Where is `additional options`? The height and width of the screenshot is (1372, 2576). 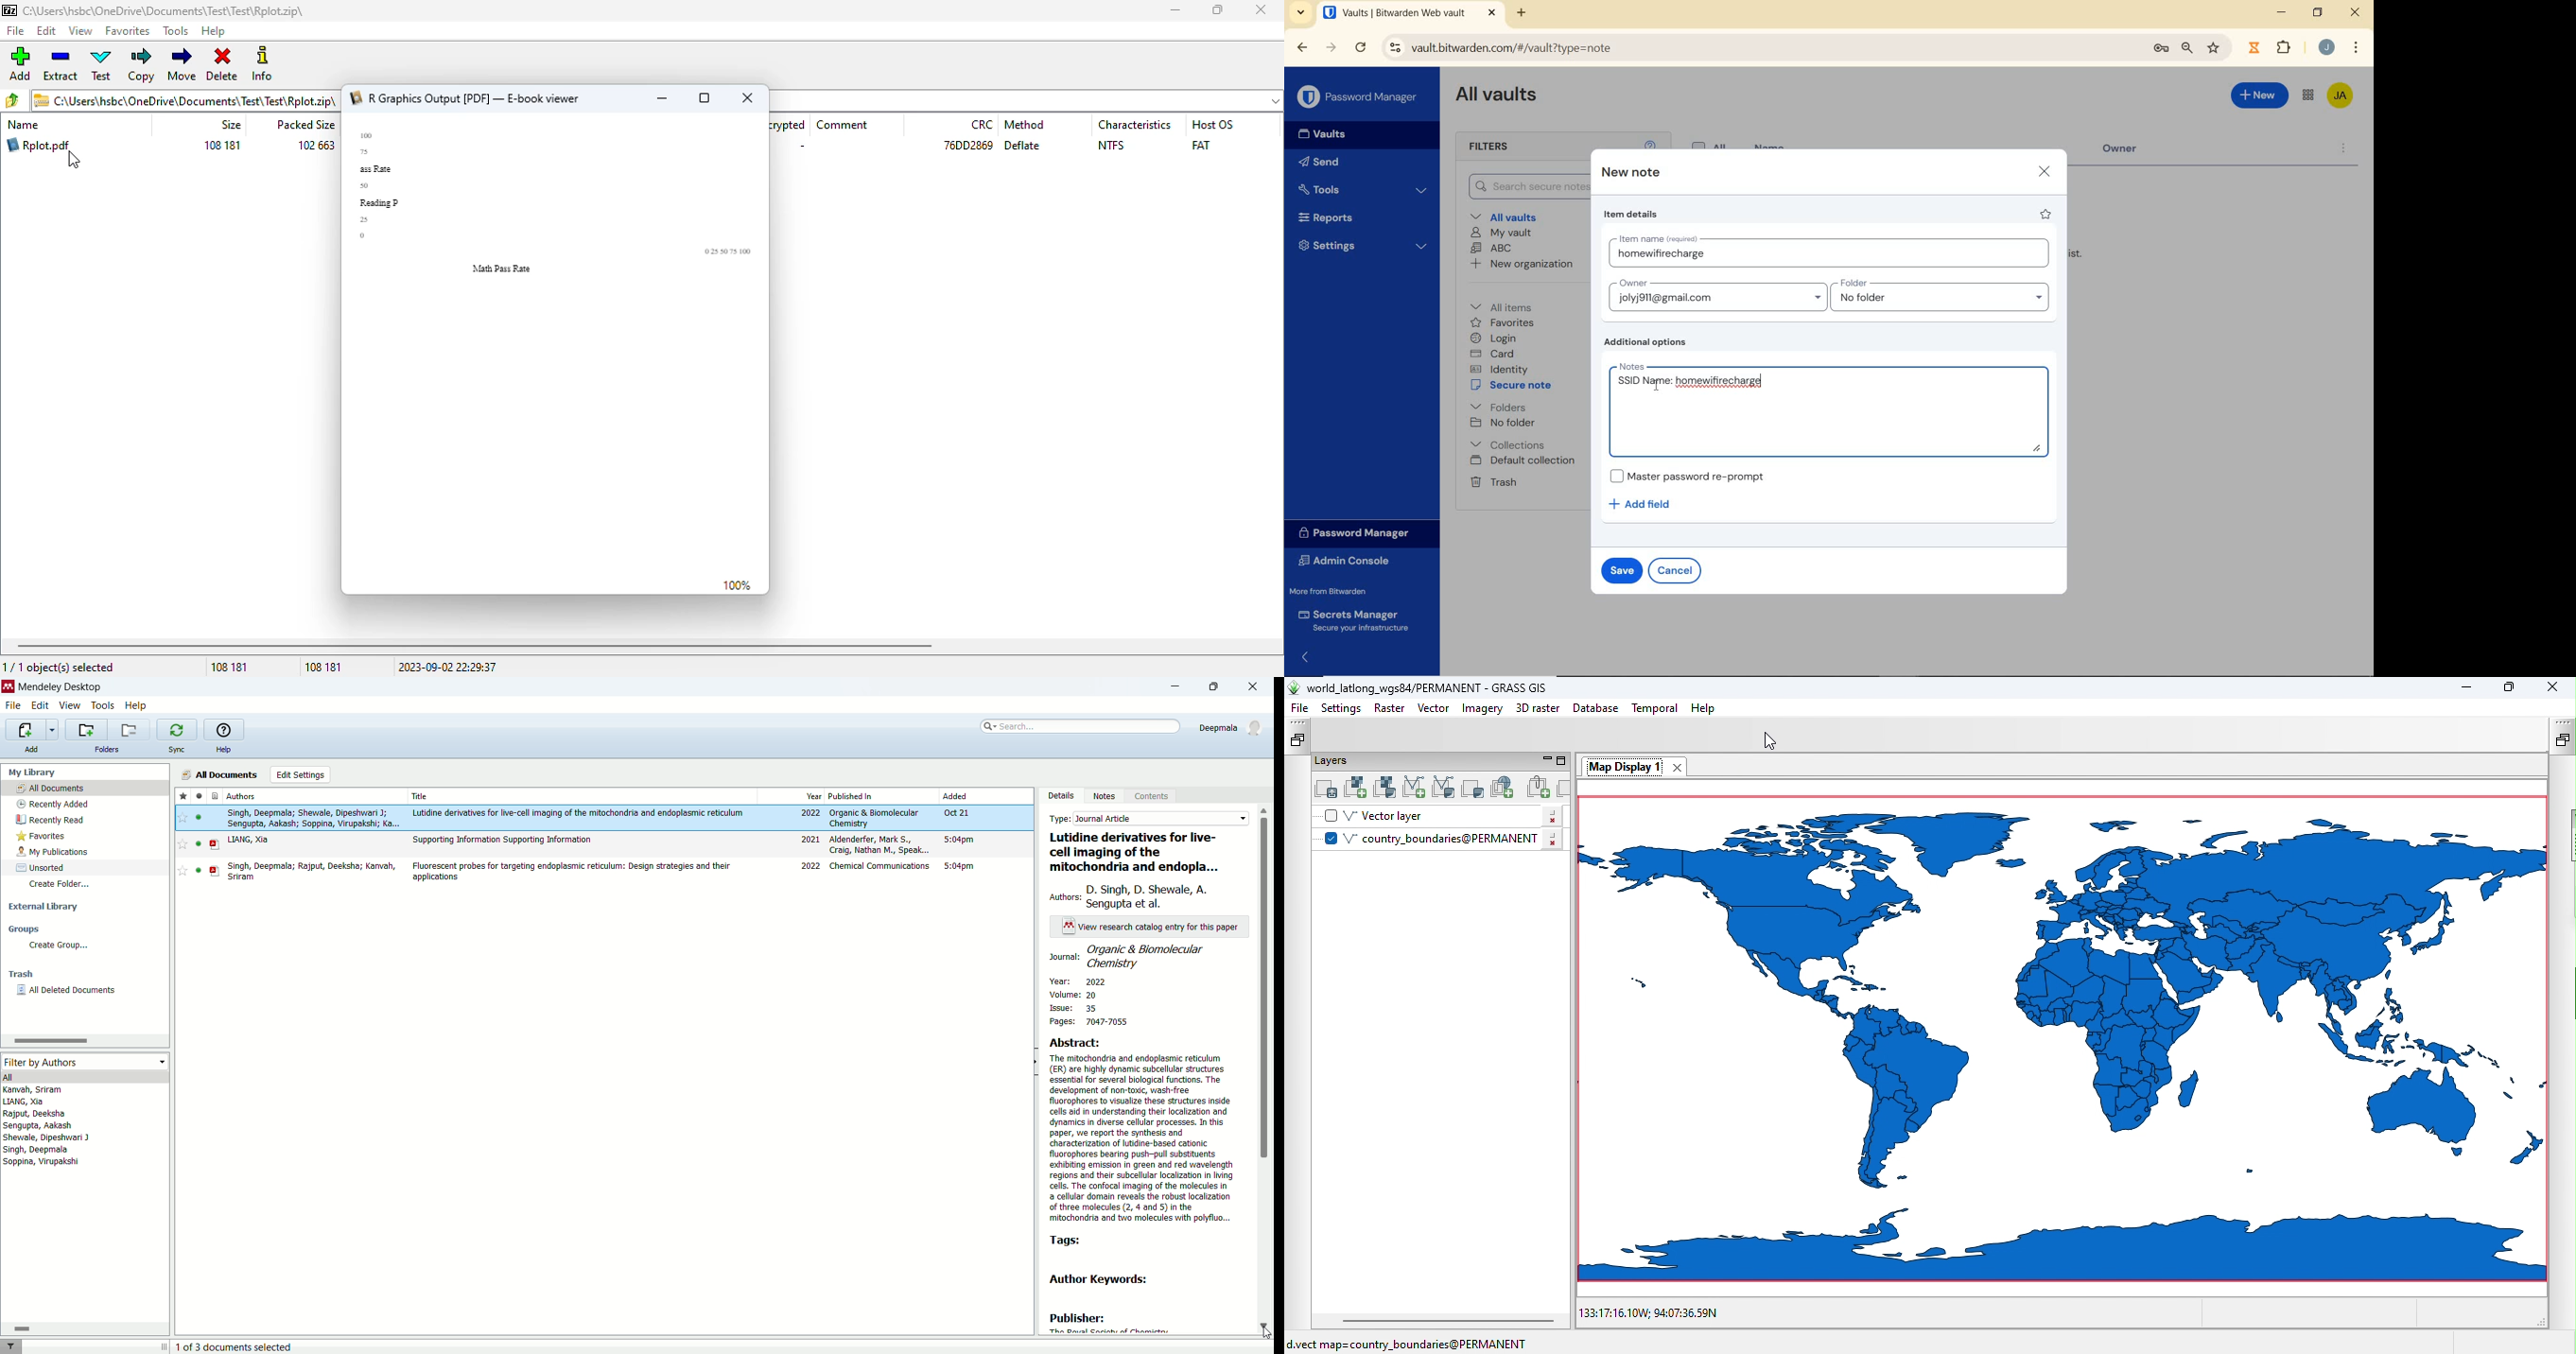
additional options is located at coordinates (1649, 342).